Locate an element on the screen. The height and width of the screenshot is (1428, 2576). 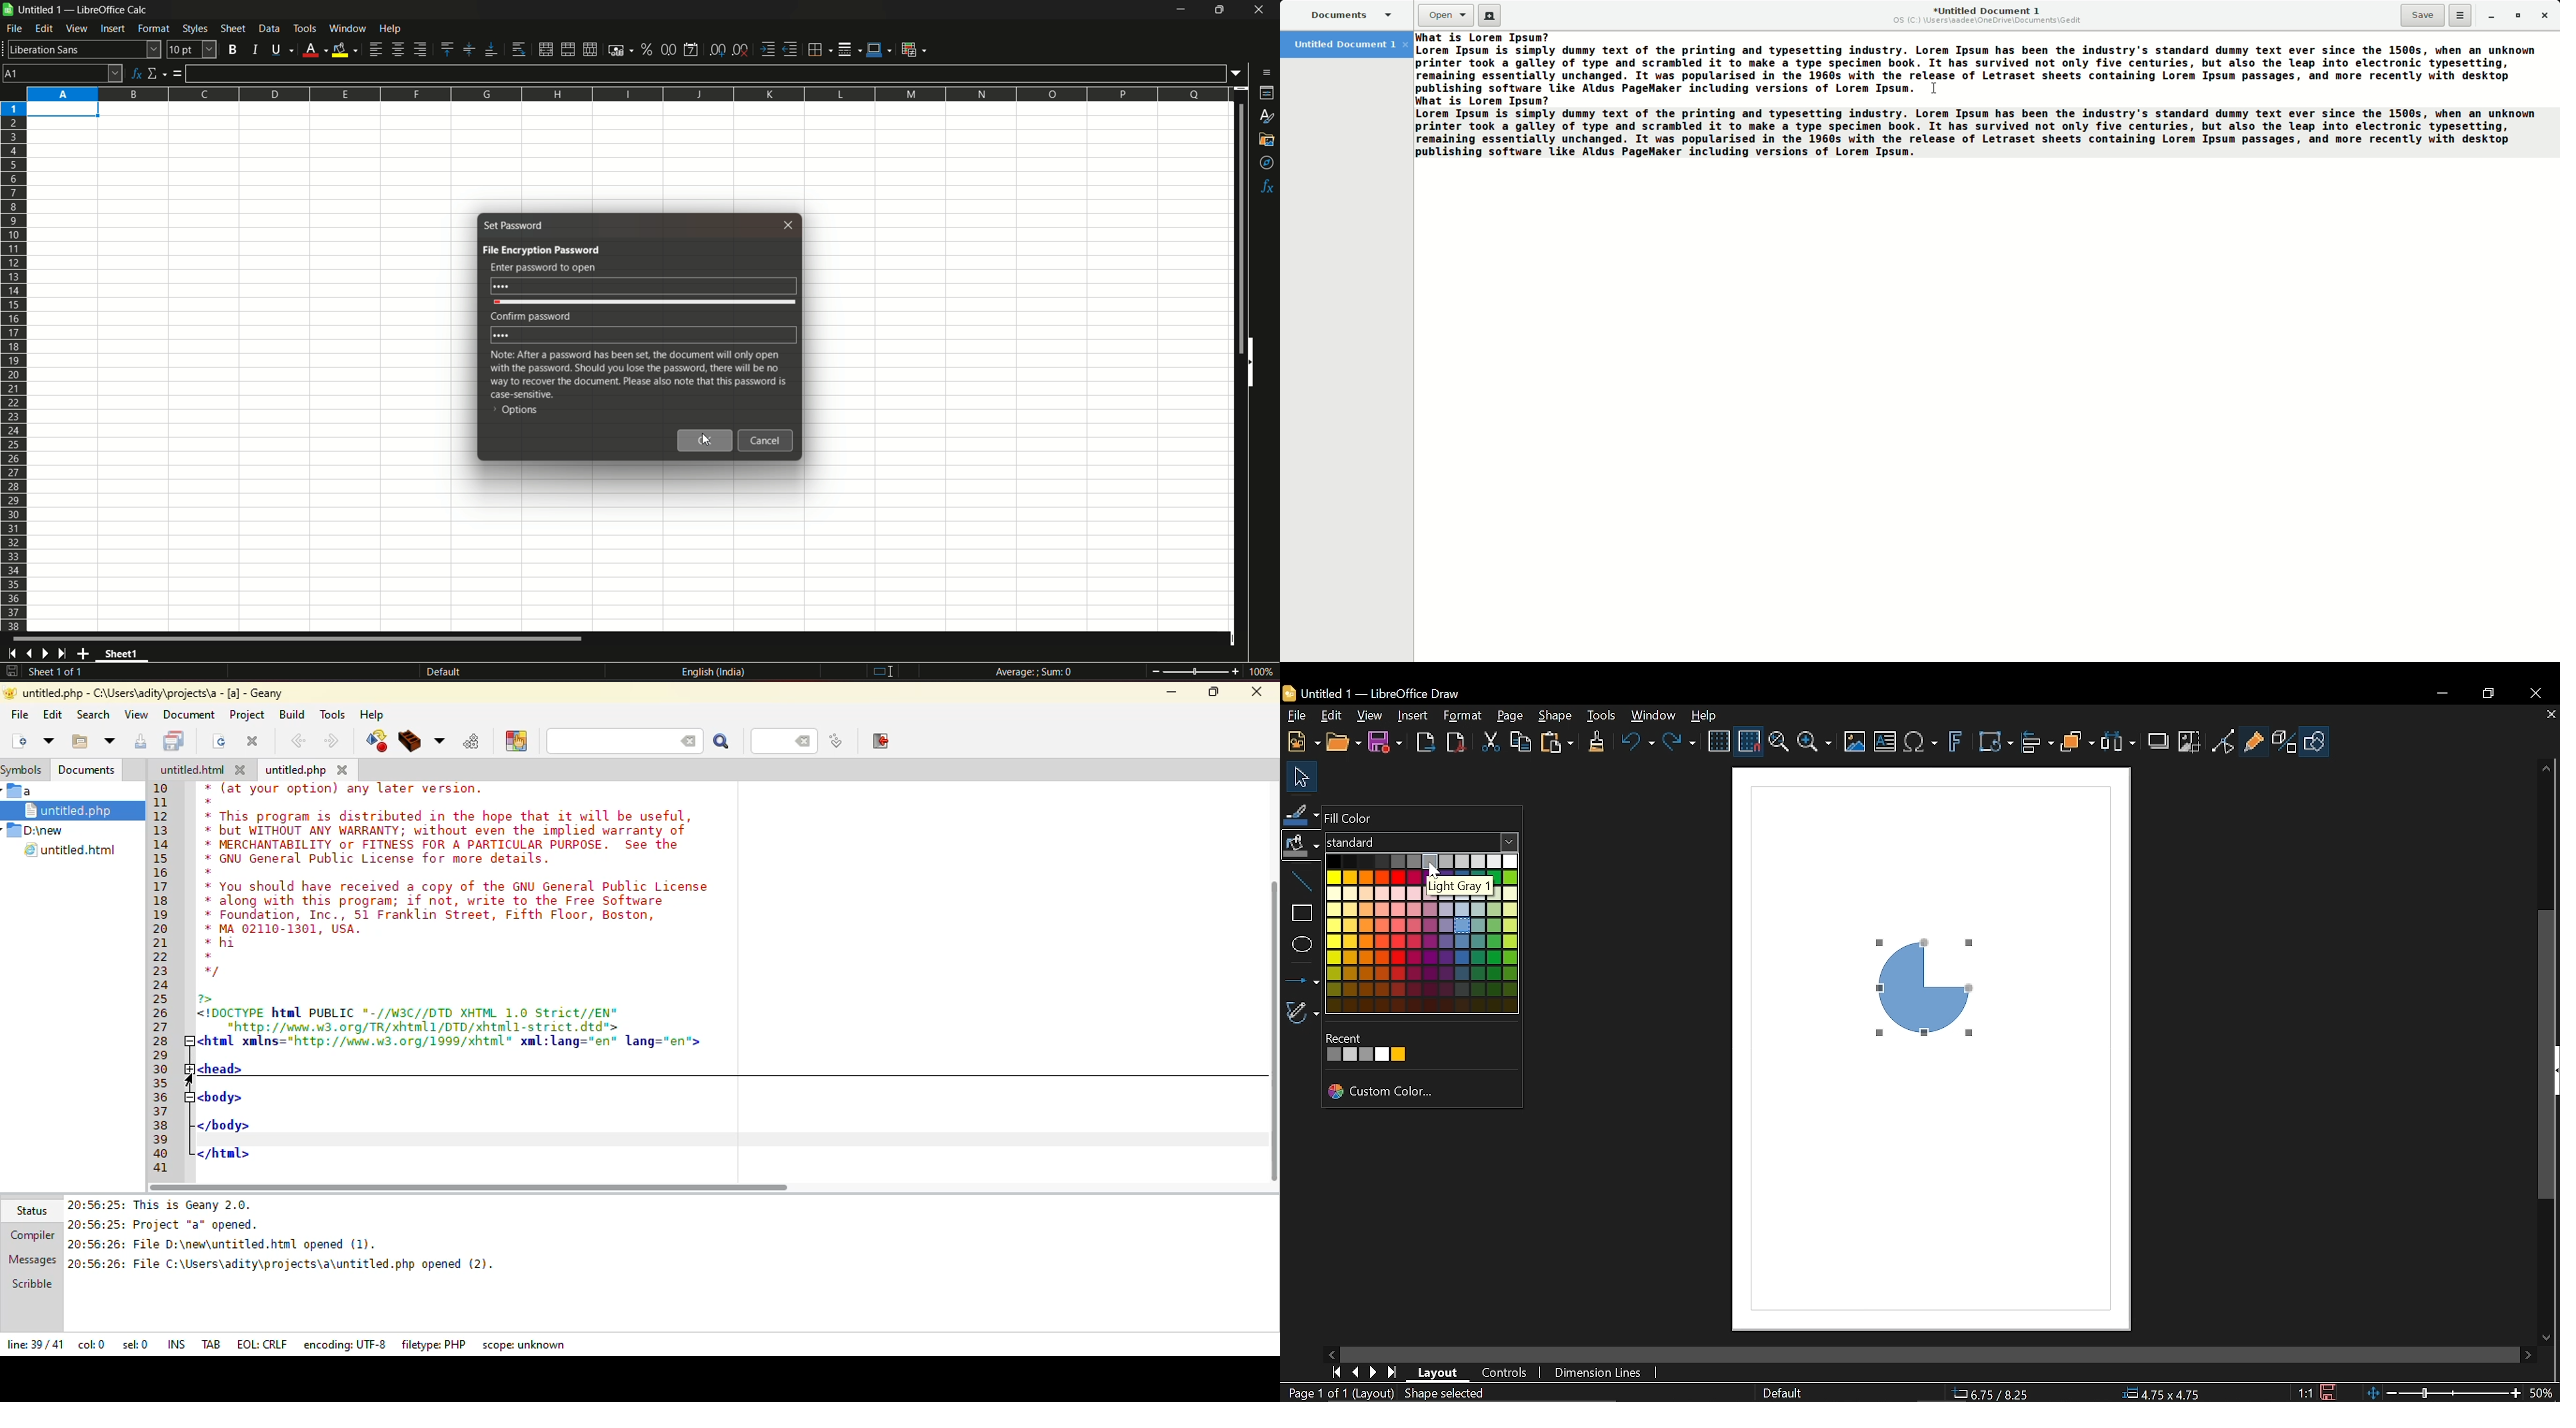
border color is located at coordinates (880, 51).